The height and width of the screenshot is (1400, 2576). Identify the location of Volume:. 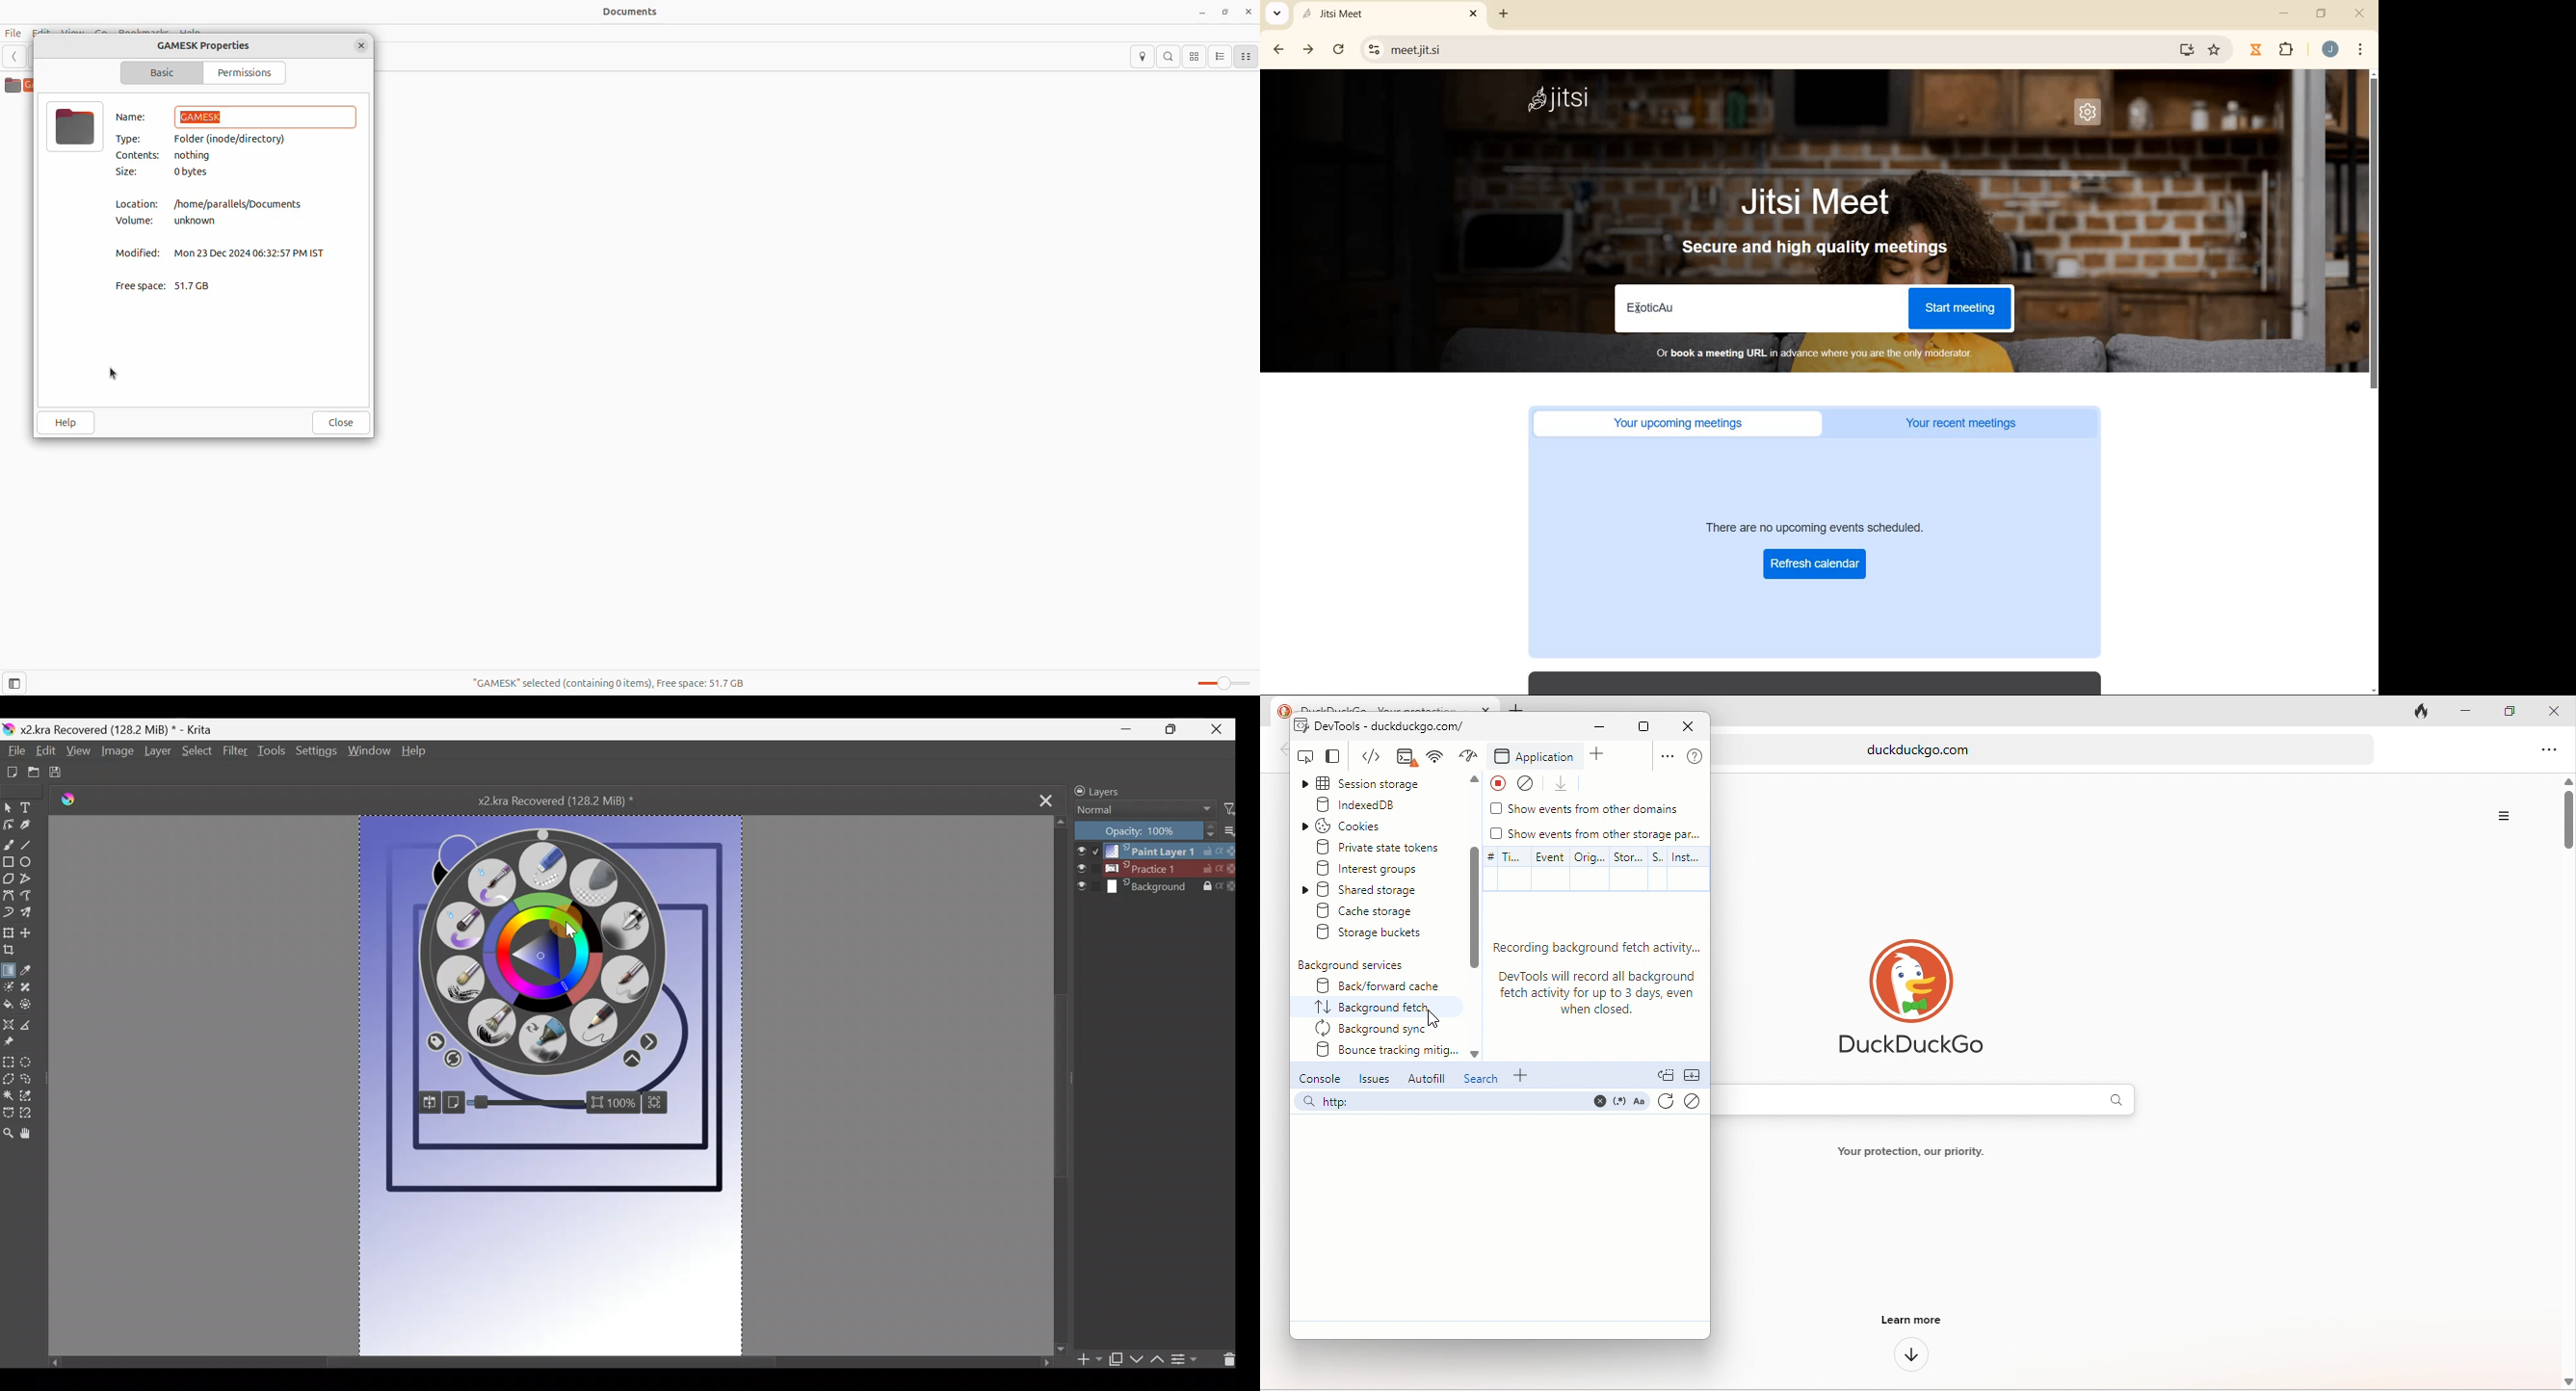
(135, 223).